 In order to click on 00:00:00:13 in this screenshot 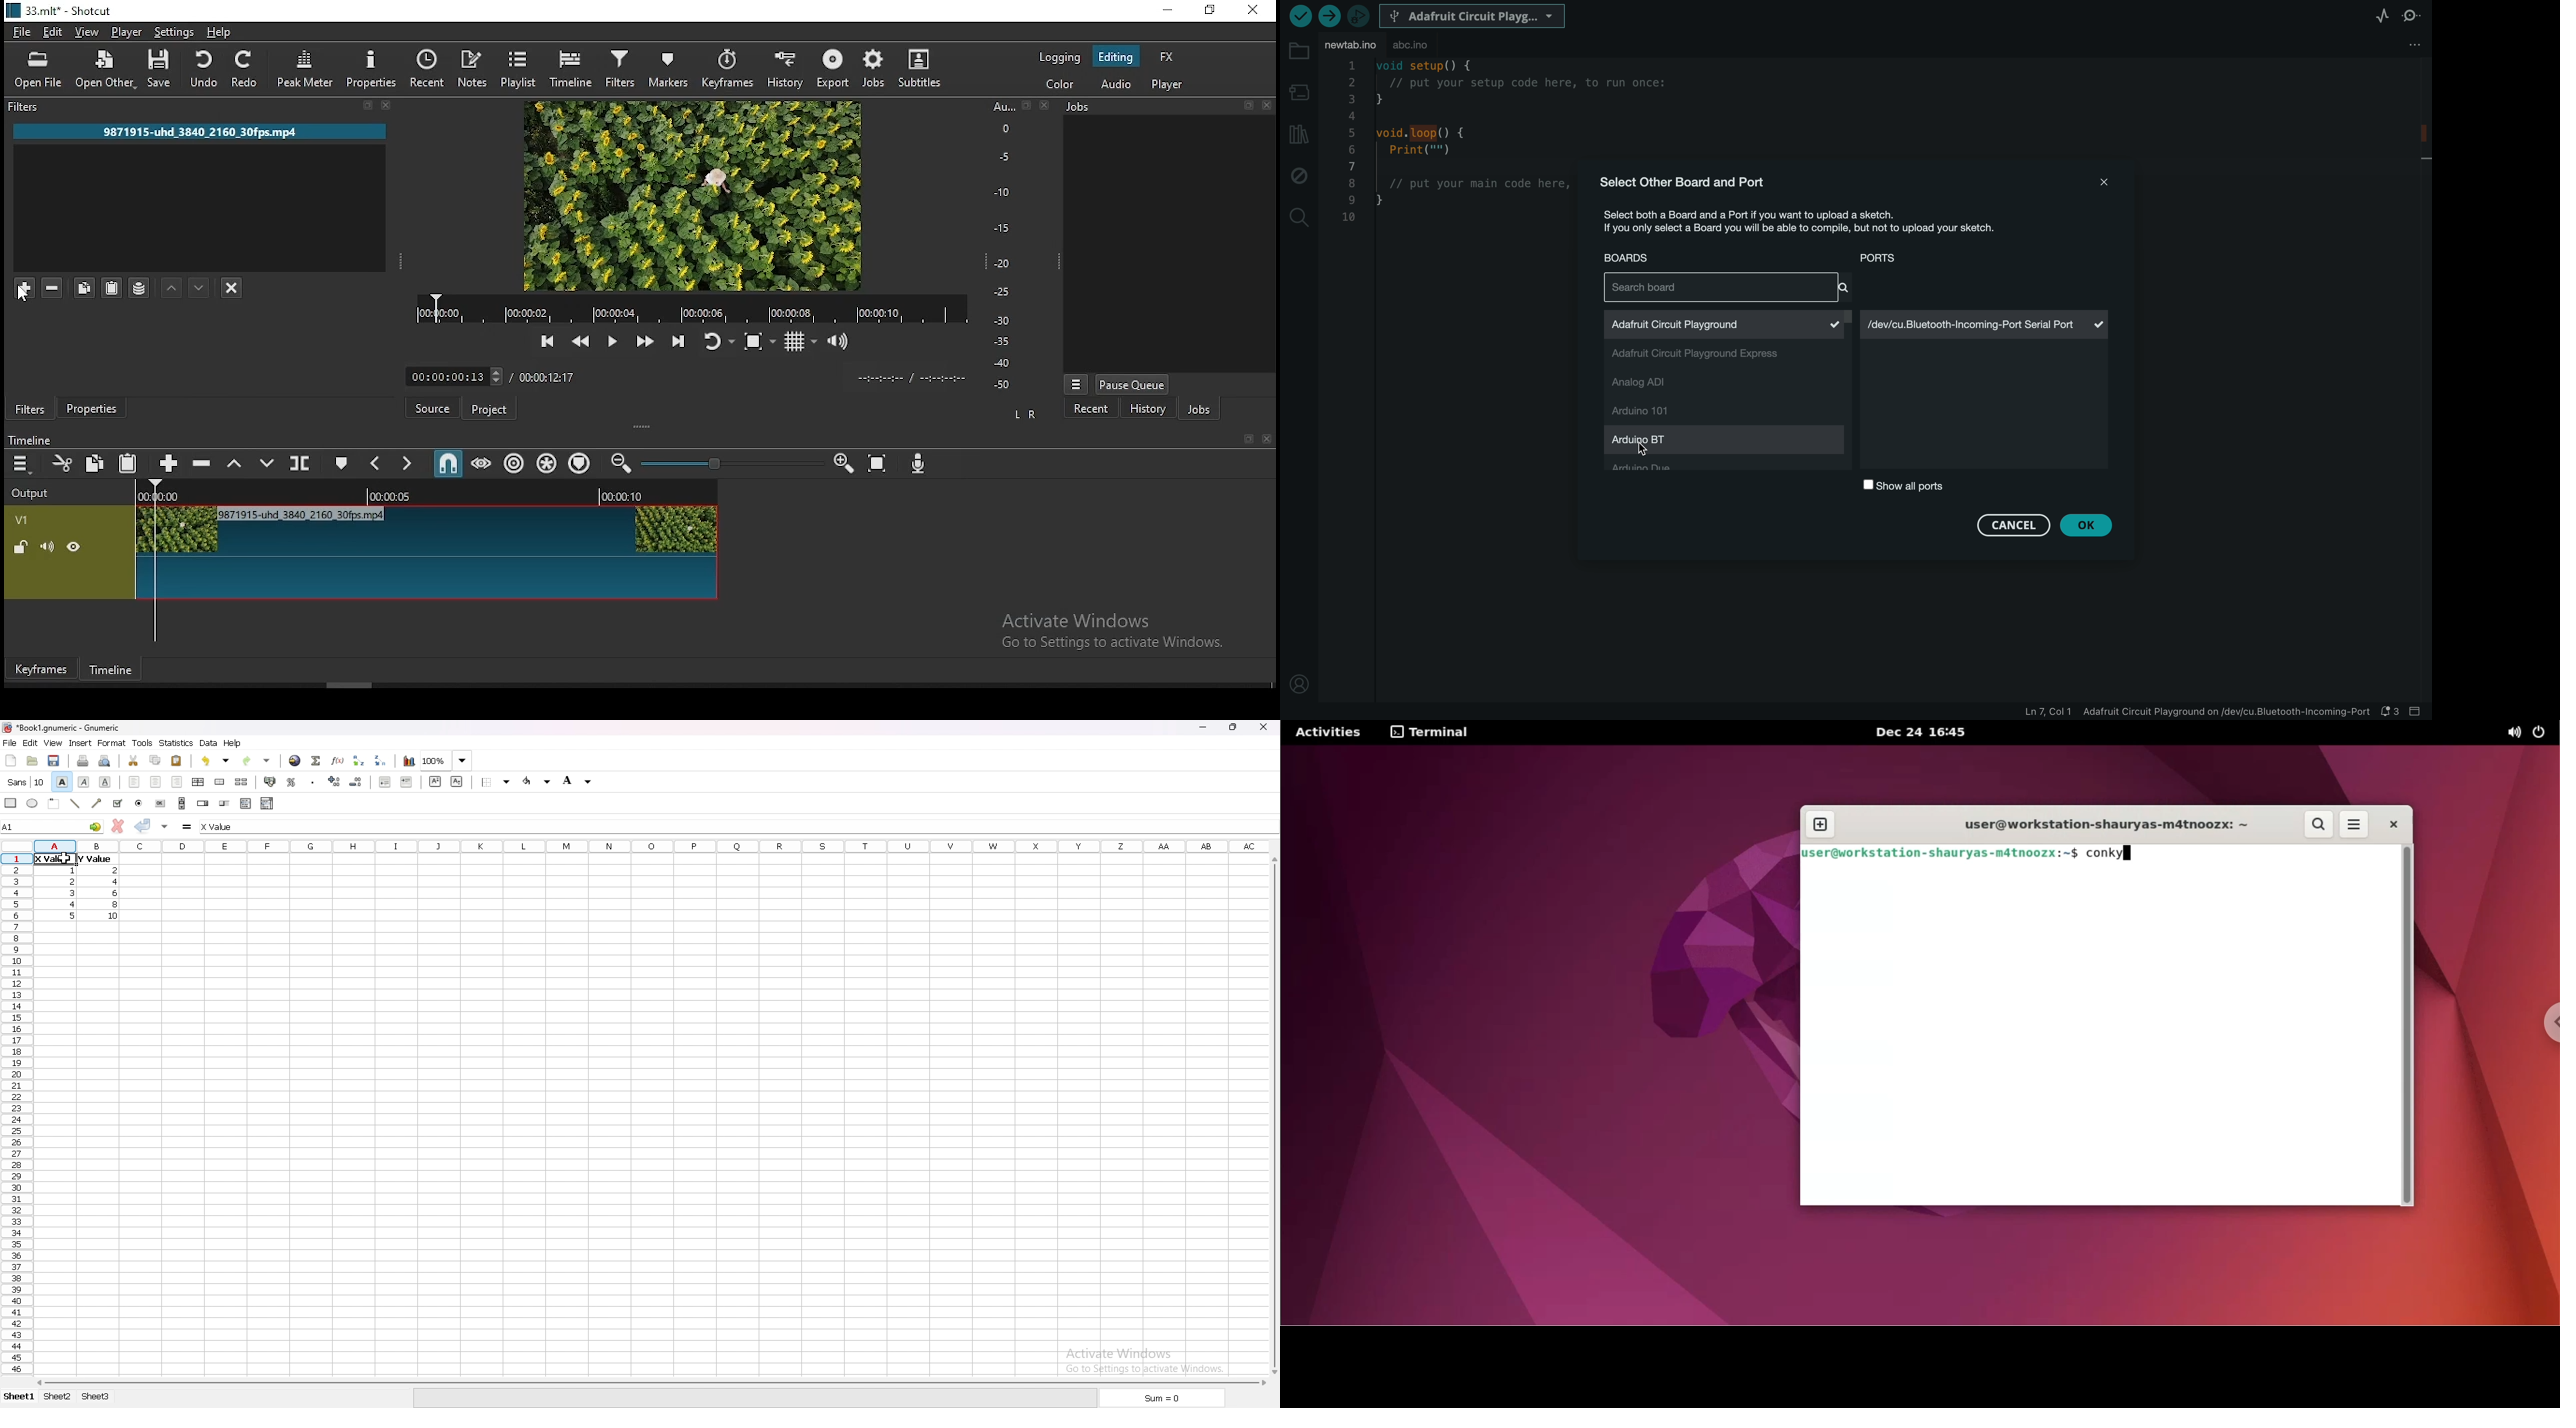, I will do `click(447, 375)`.